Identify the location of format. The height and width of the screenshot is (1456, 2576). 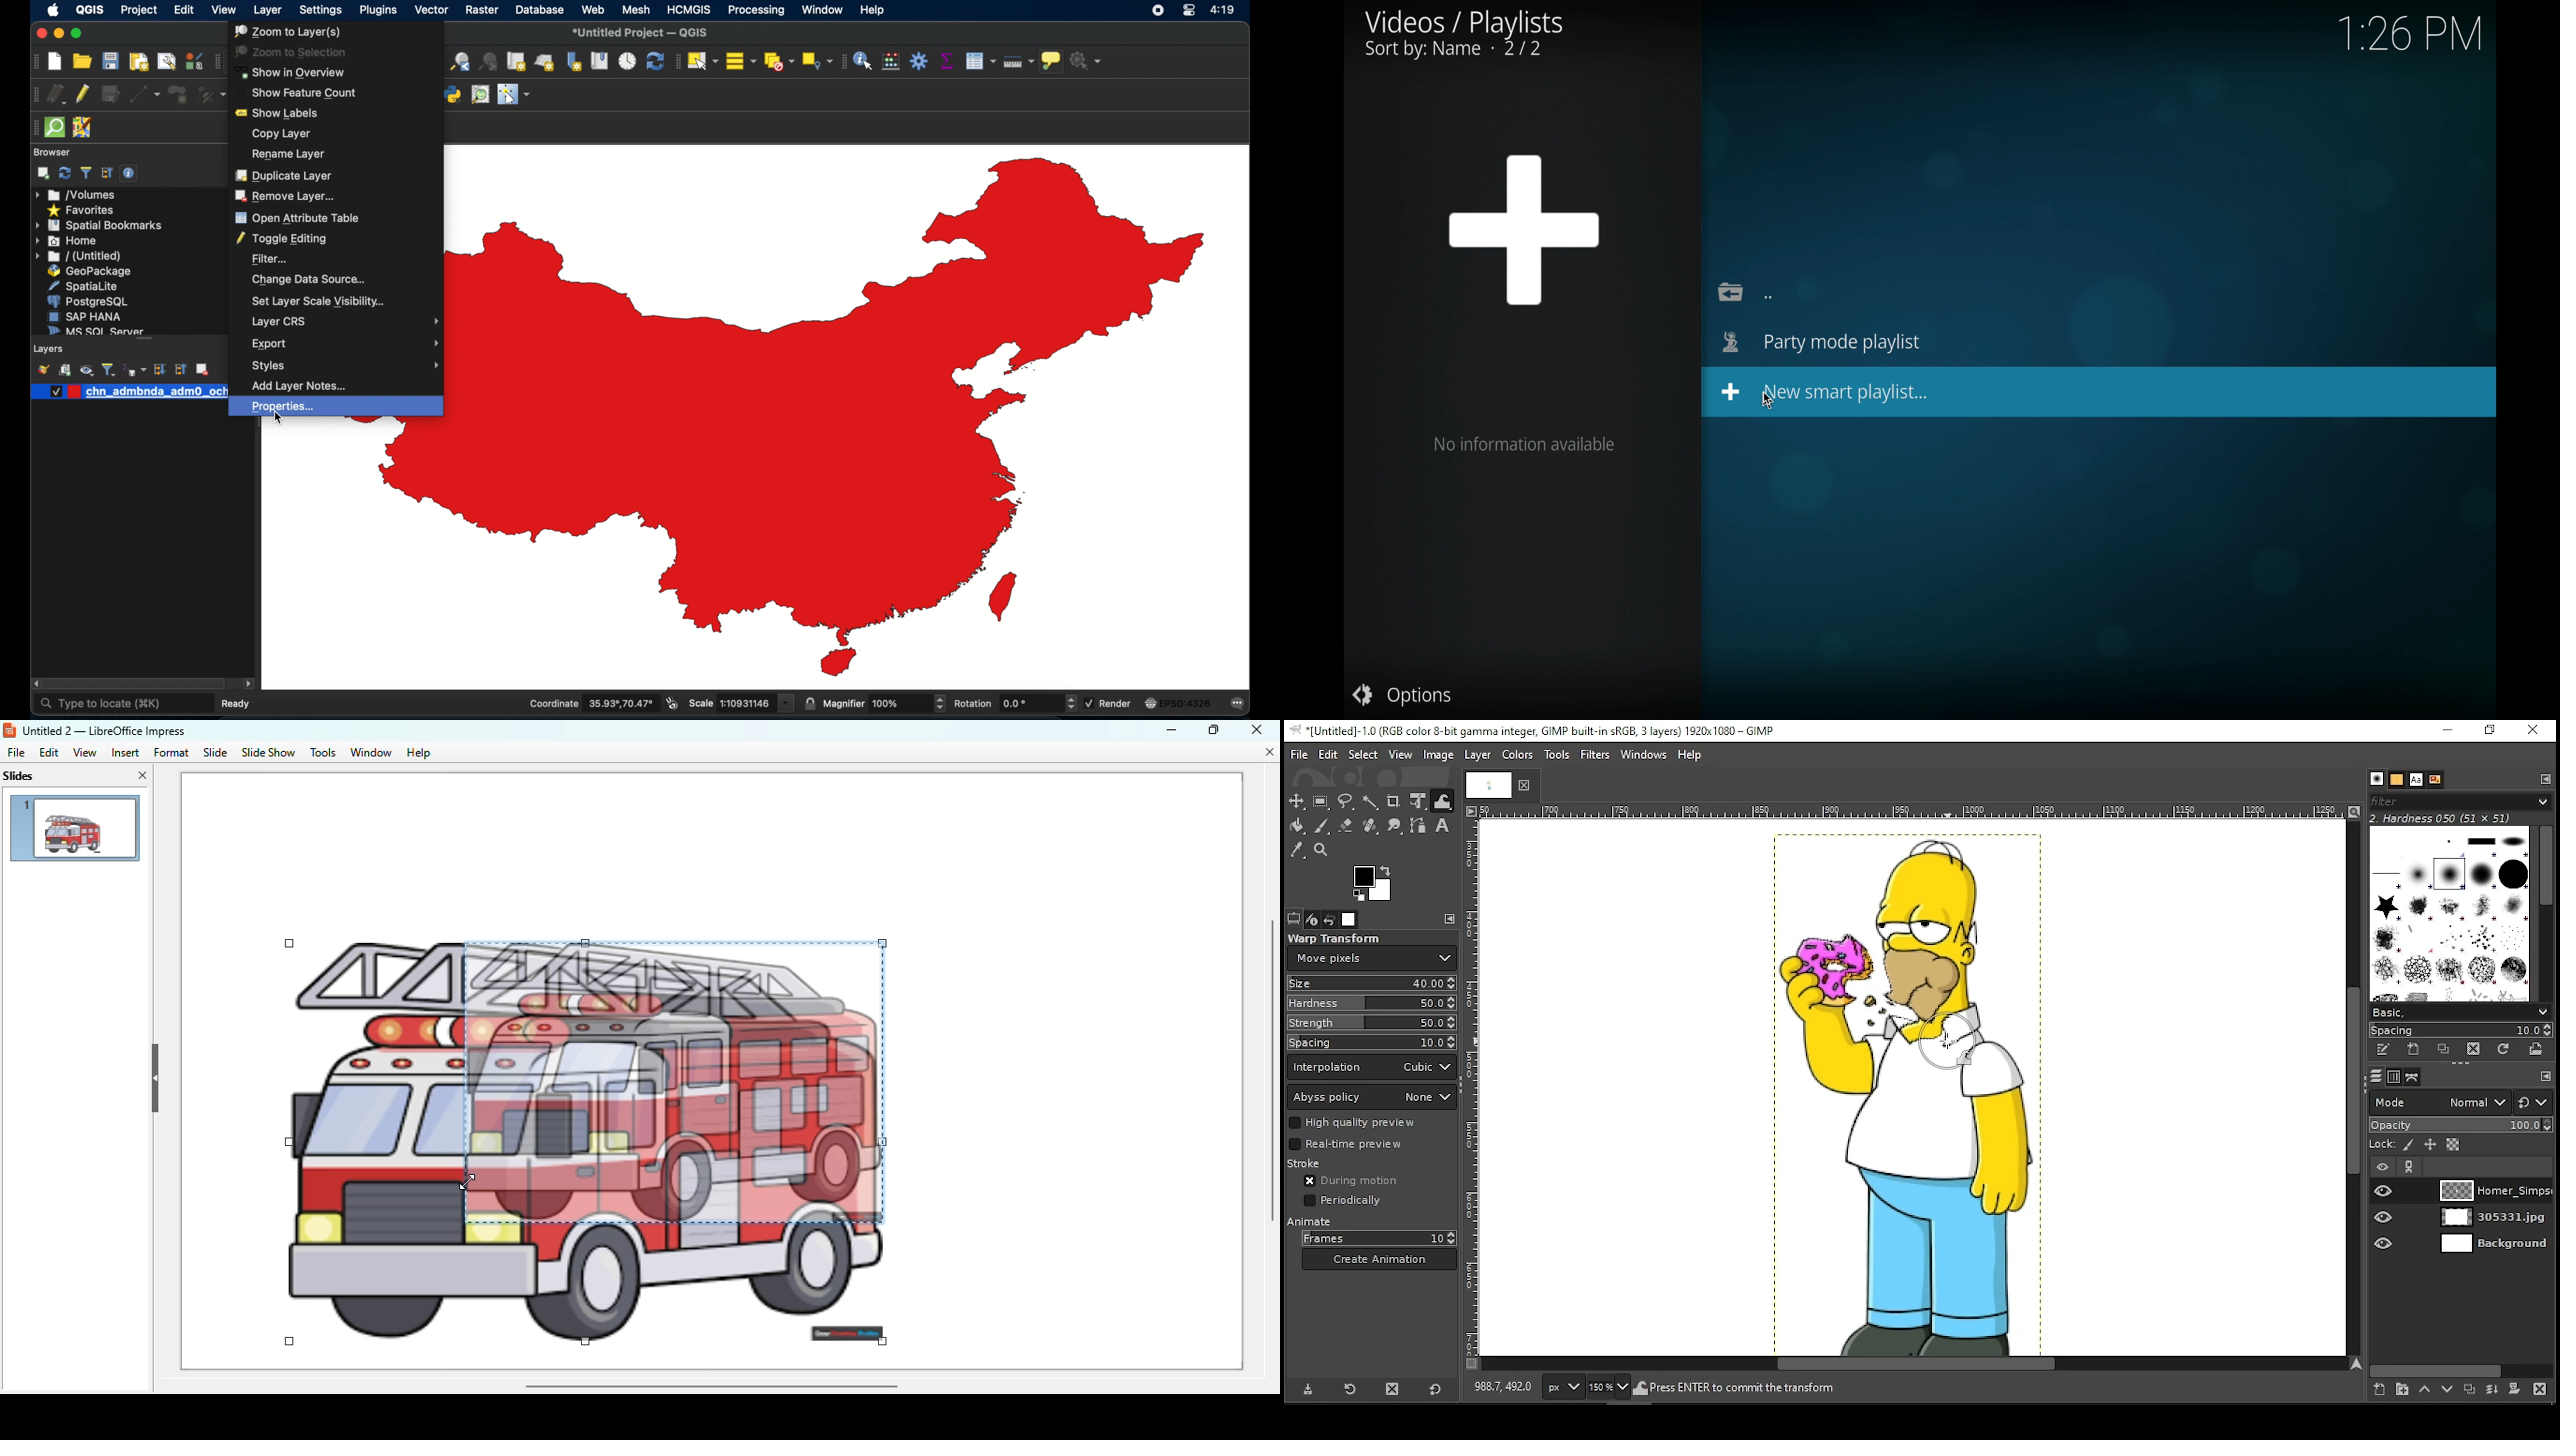
(171, 752).